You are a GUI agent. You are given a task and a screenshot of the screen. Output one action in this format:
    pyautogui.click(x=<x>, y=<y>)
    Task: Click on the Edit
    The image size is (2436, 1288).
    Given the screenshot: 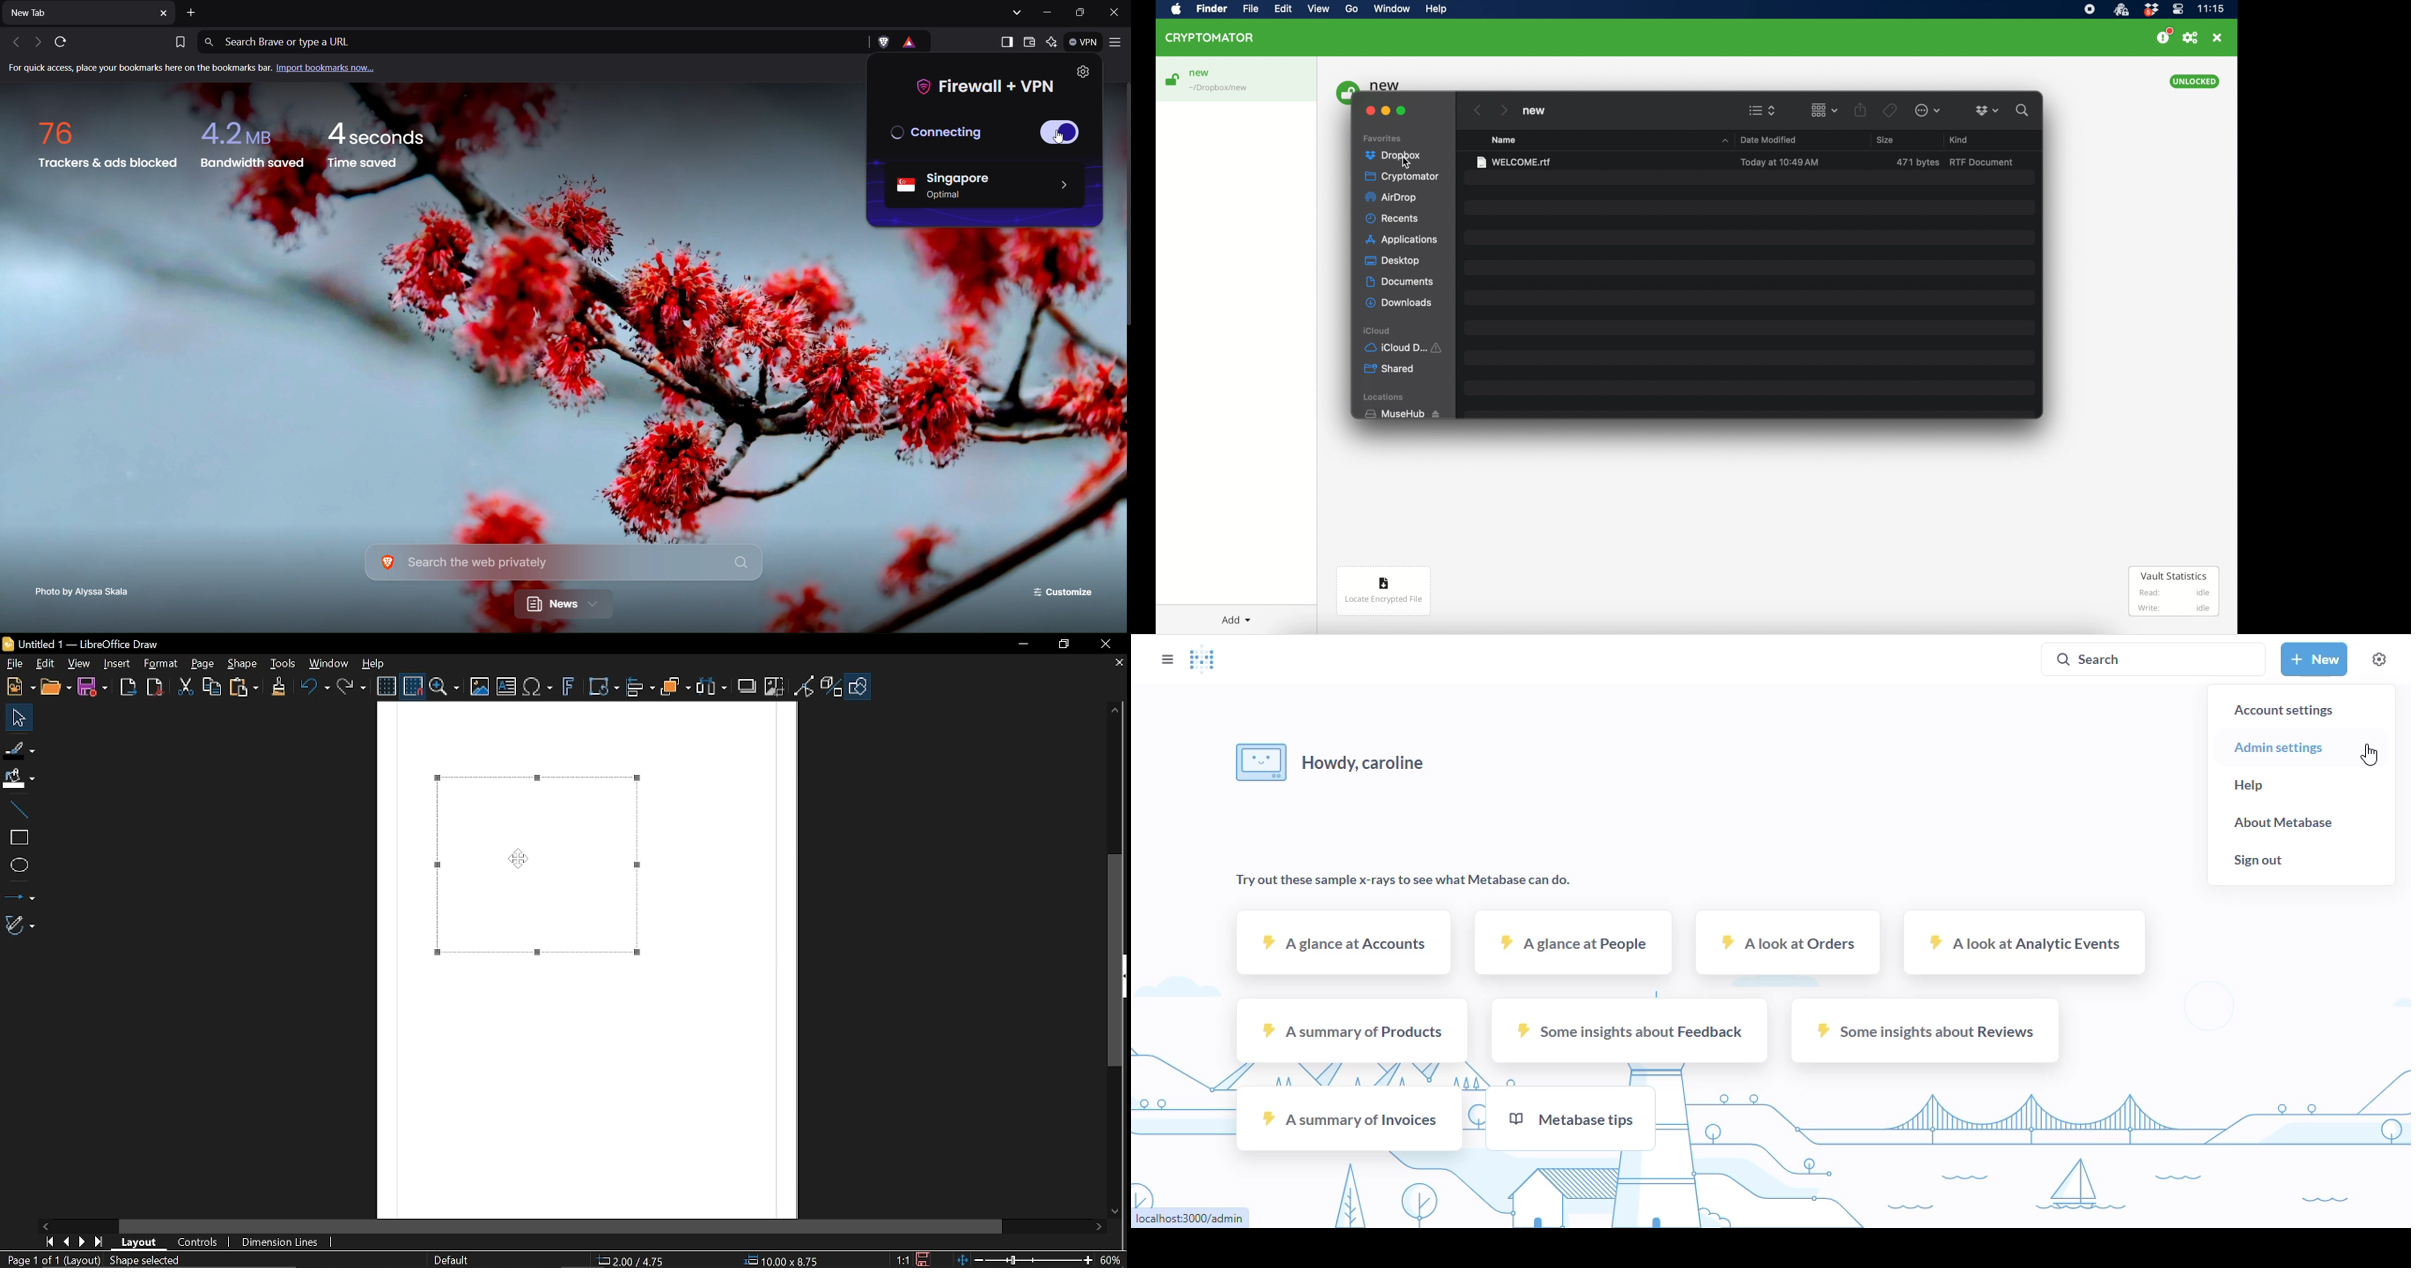 What is the action you would take?
    pyautogui.click(x=47, y=664)
    